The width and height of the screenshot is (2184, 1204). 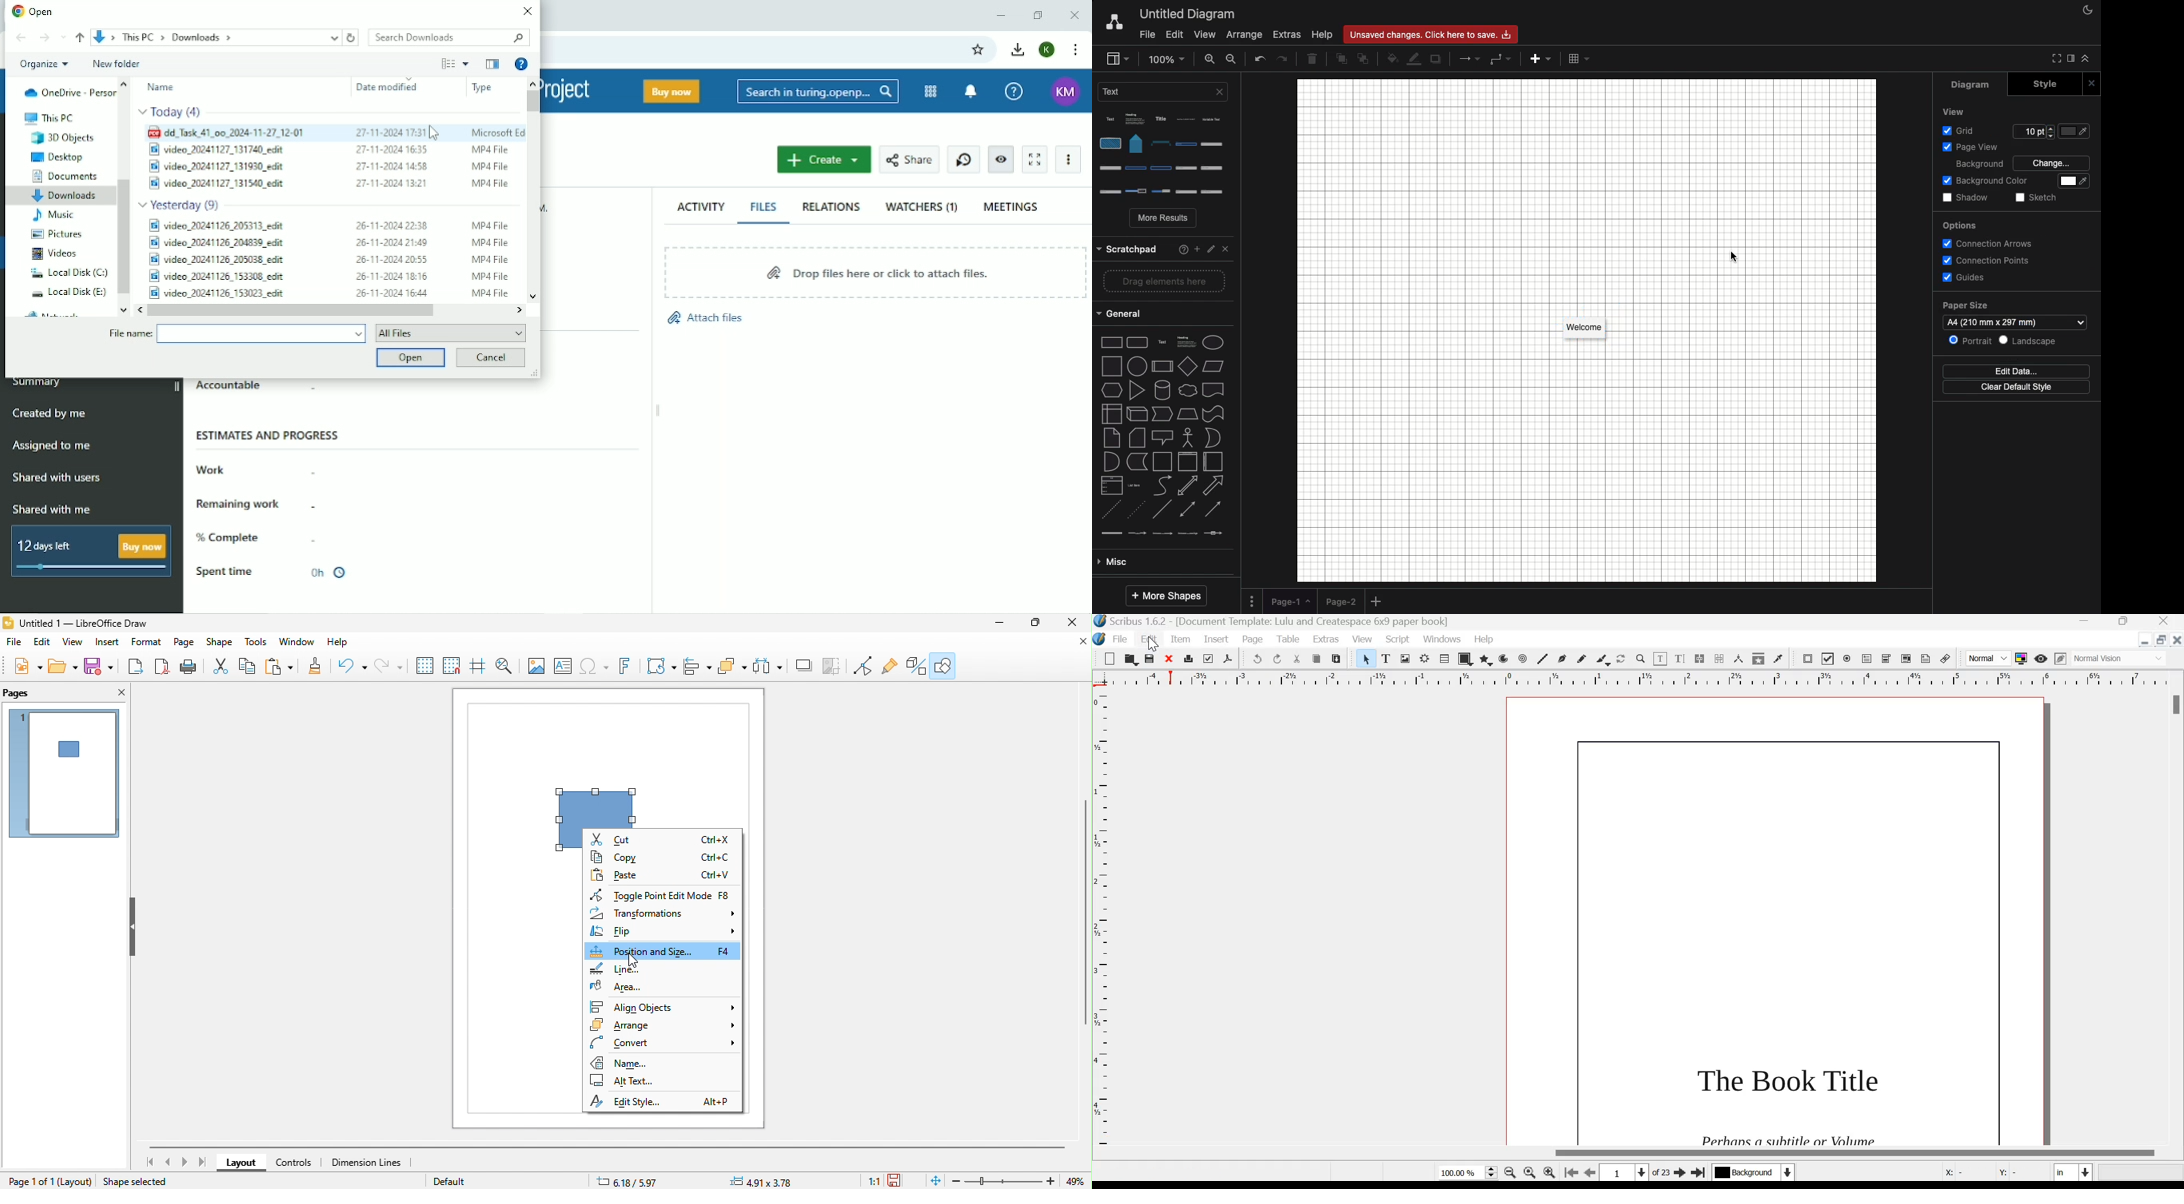 What do you see at coordinates (1181, 638) in the screenshot?
I see `Item` at bounding box center [1181, 638].